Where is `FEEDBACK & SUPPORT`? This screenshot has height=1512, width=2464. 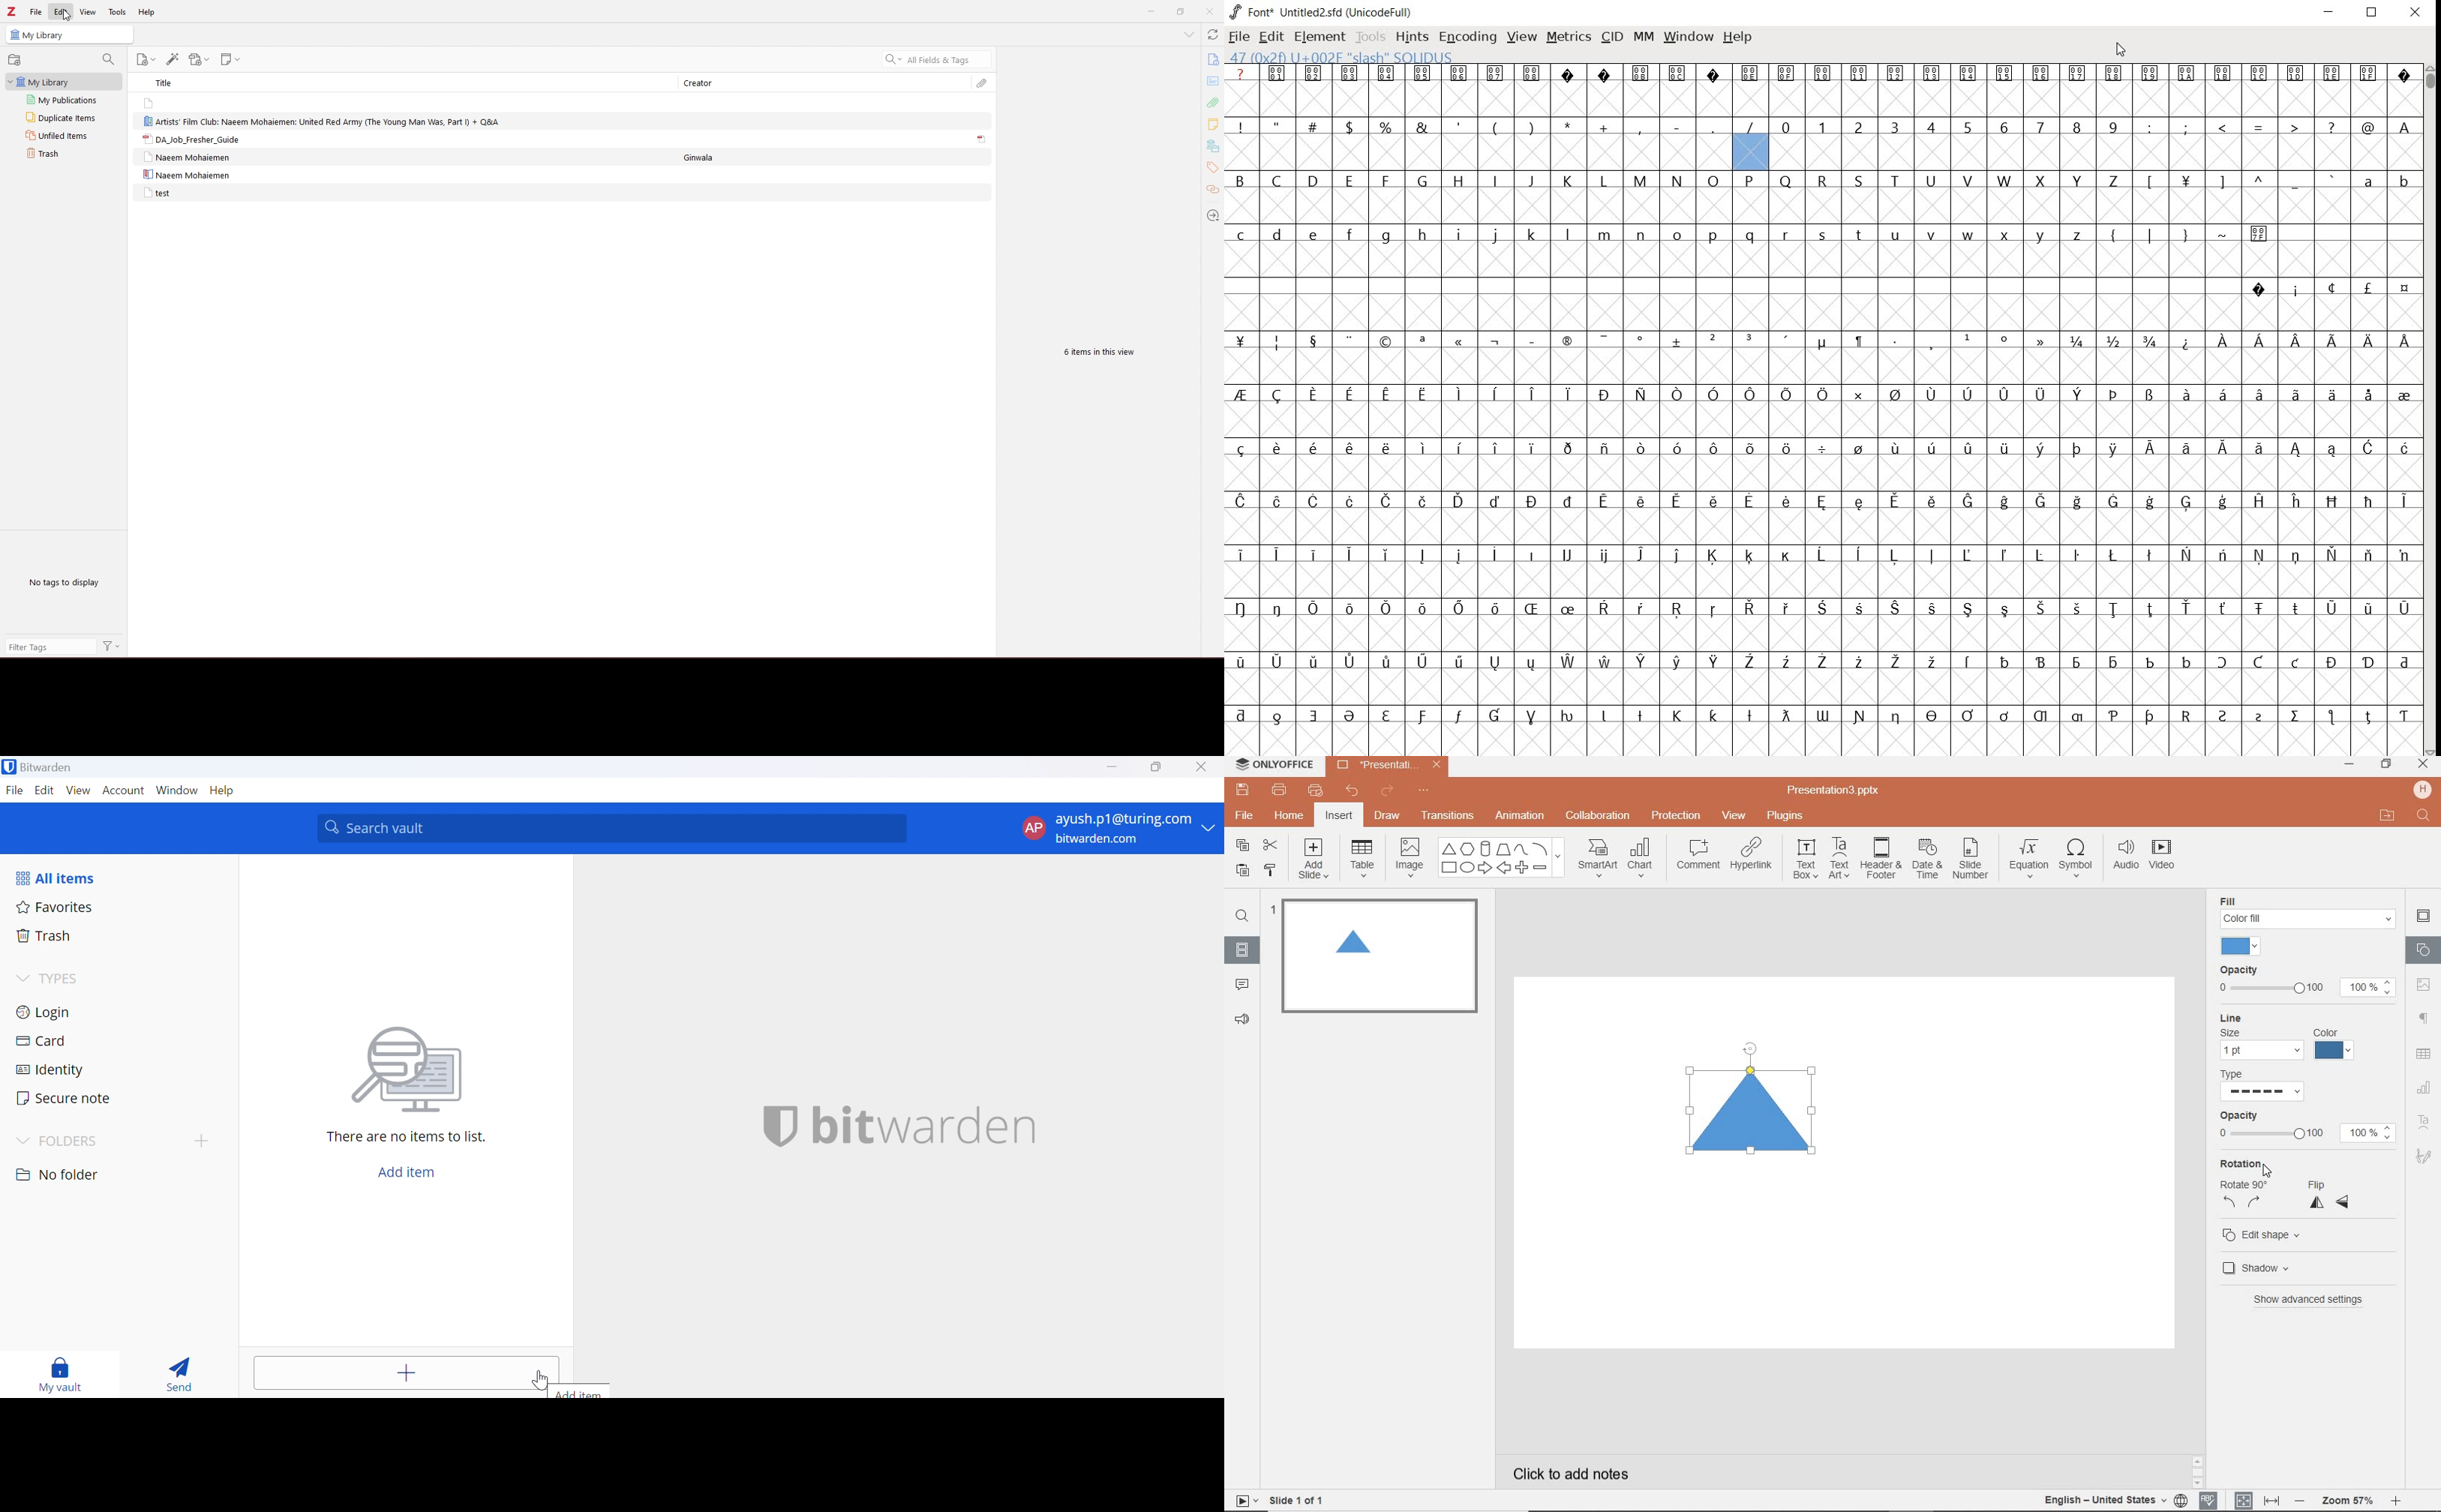
FEEDBACK & SUPPORT is located at coordinates (1245, 1019).